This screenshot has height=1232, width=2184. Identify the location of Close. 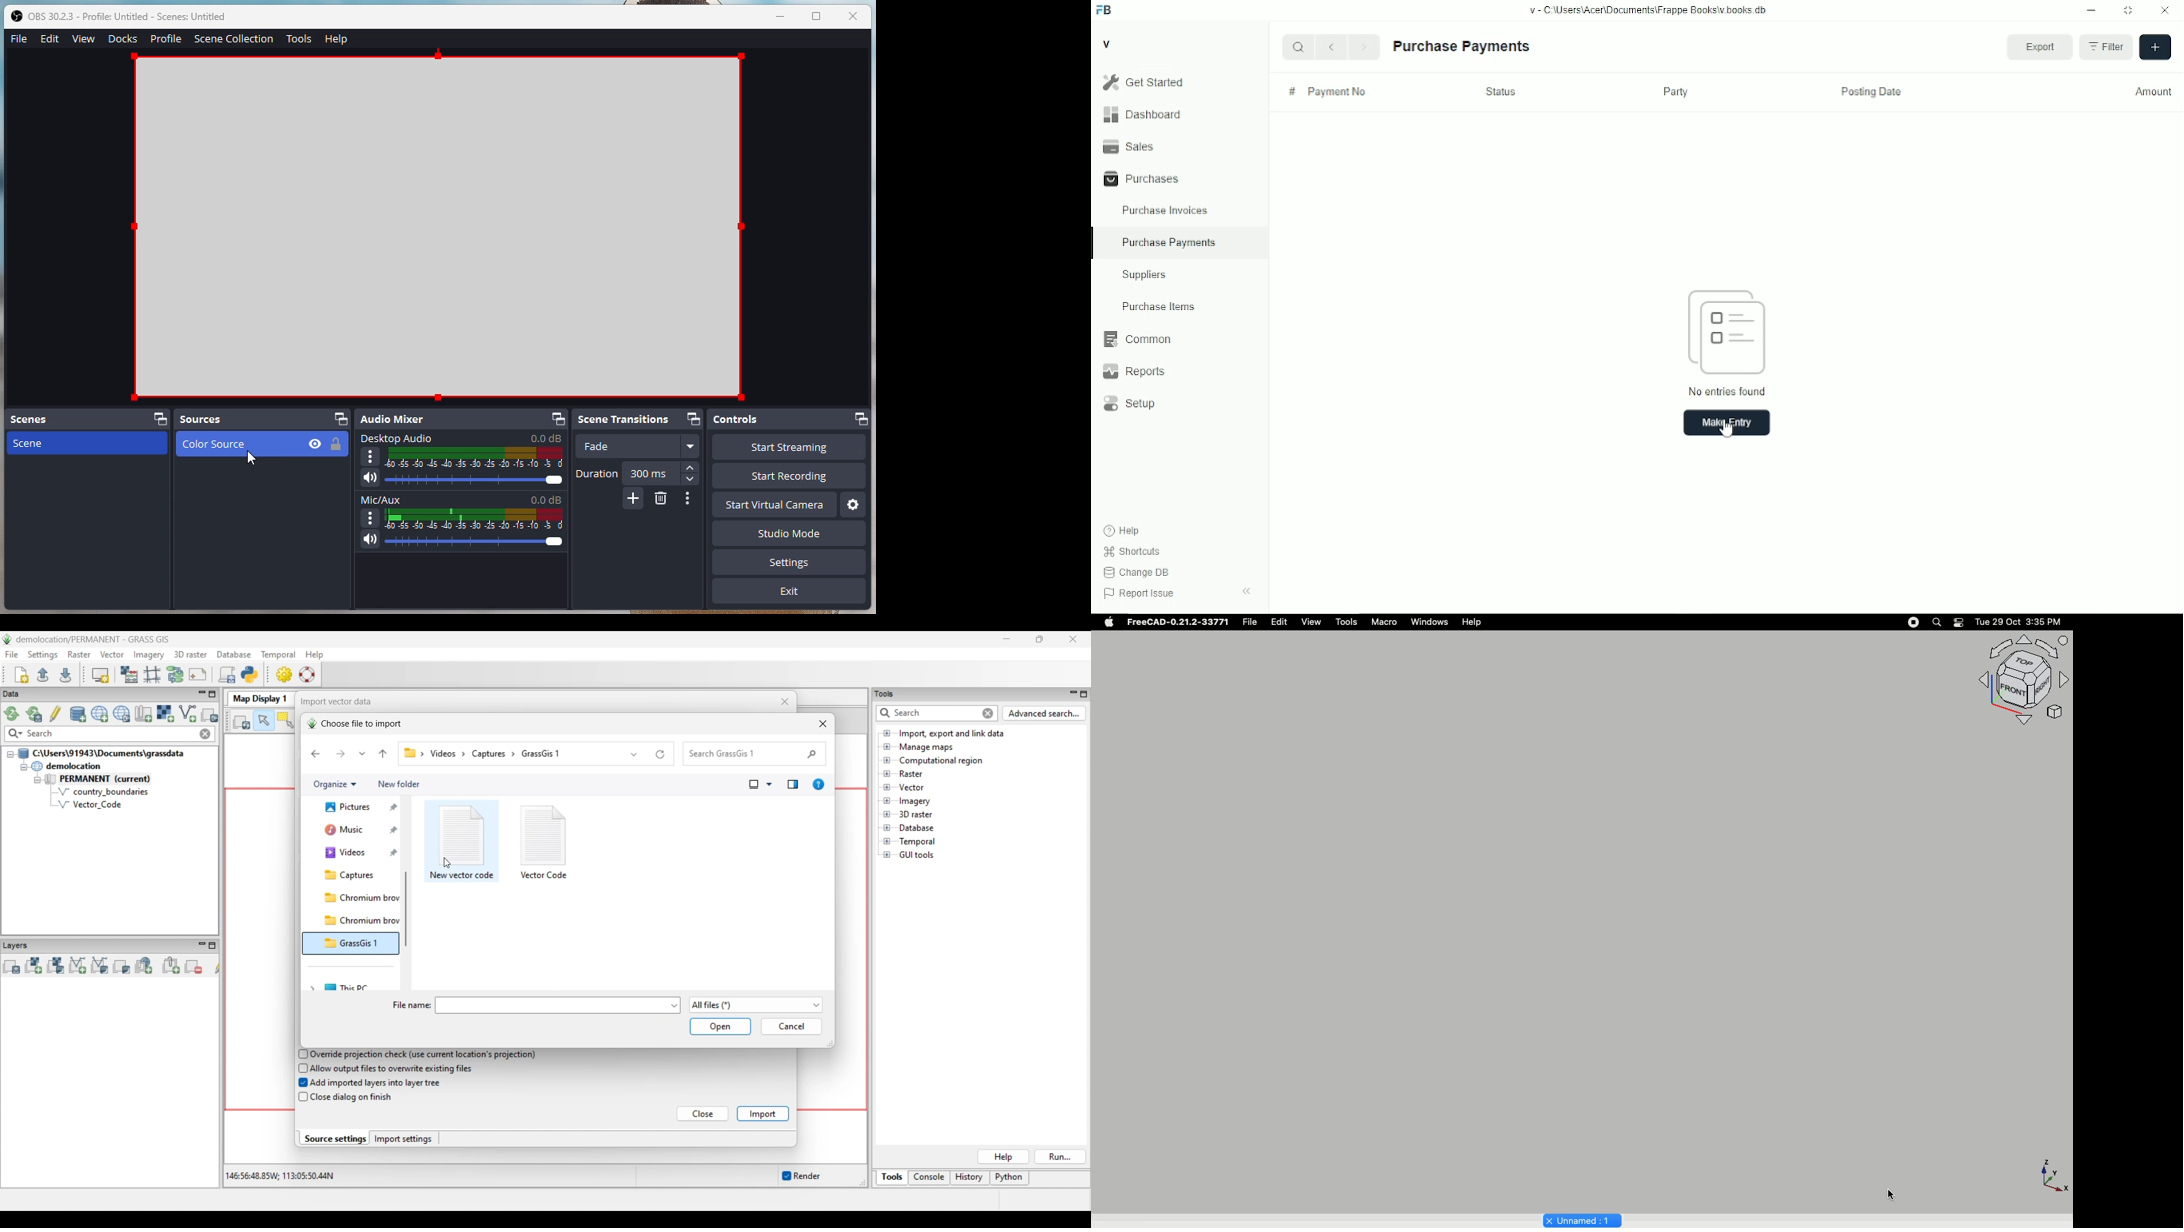
(2165, 10).